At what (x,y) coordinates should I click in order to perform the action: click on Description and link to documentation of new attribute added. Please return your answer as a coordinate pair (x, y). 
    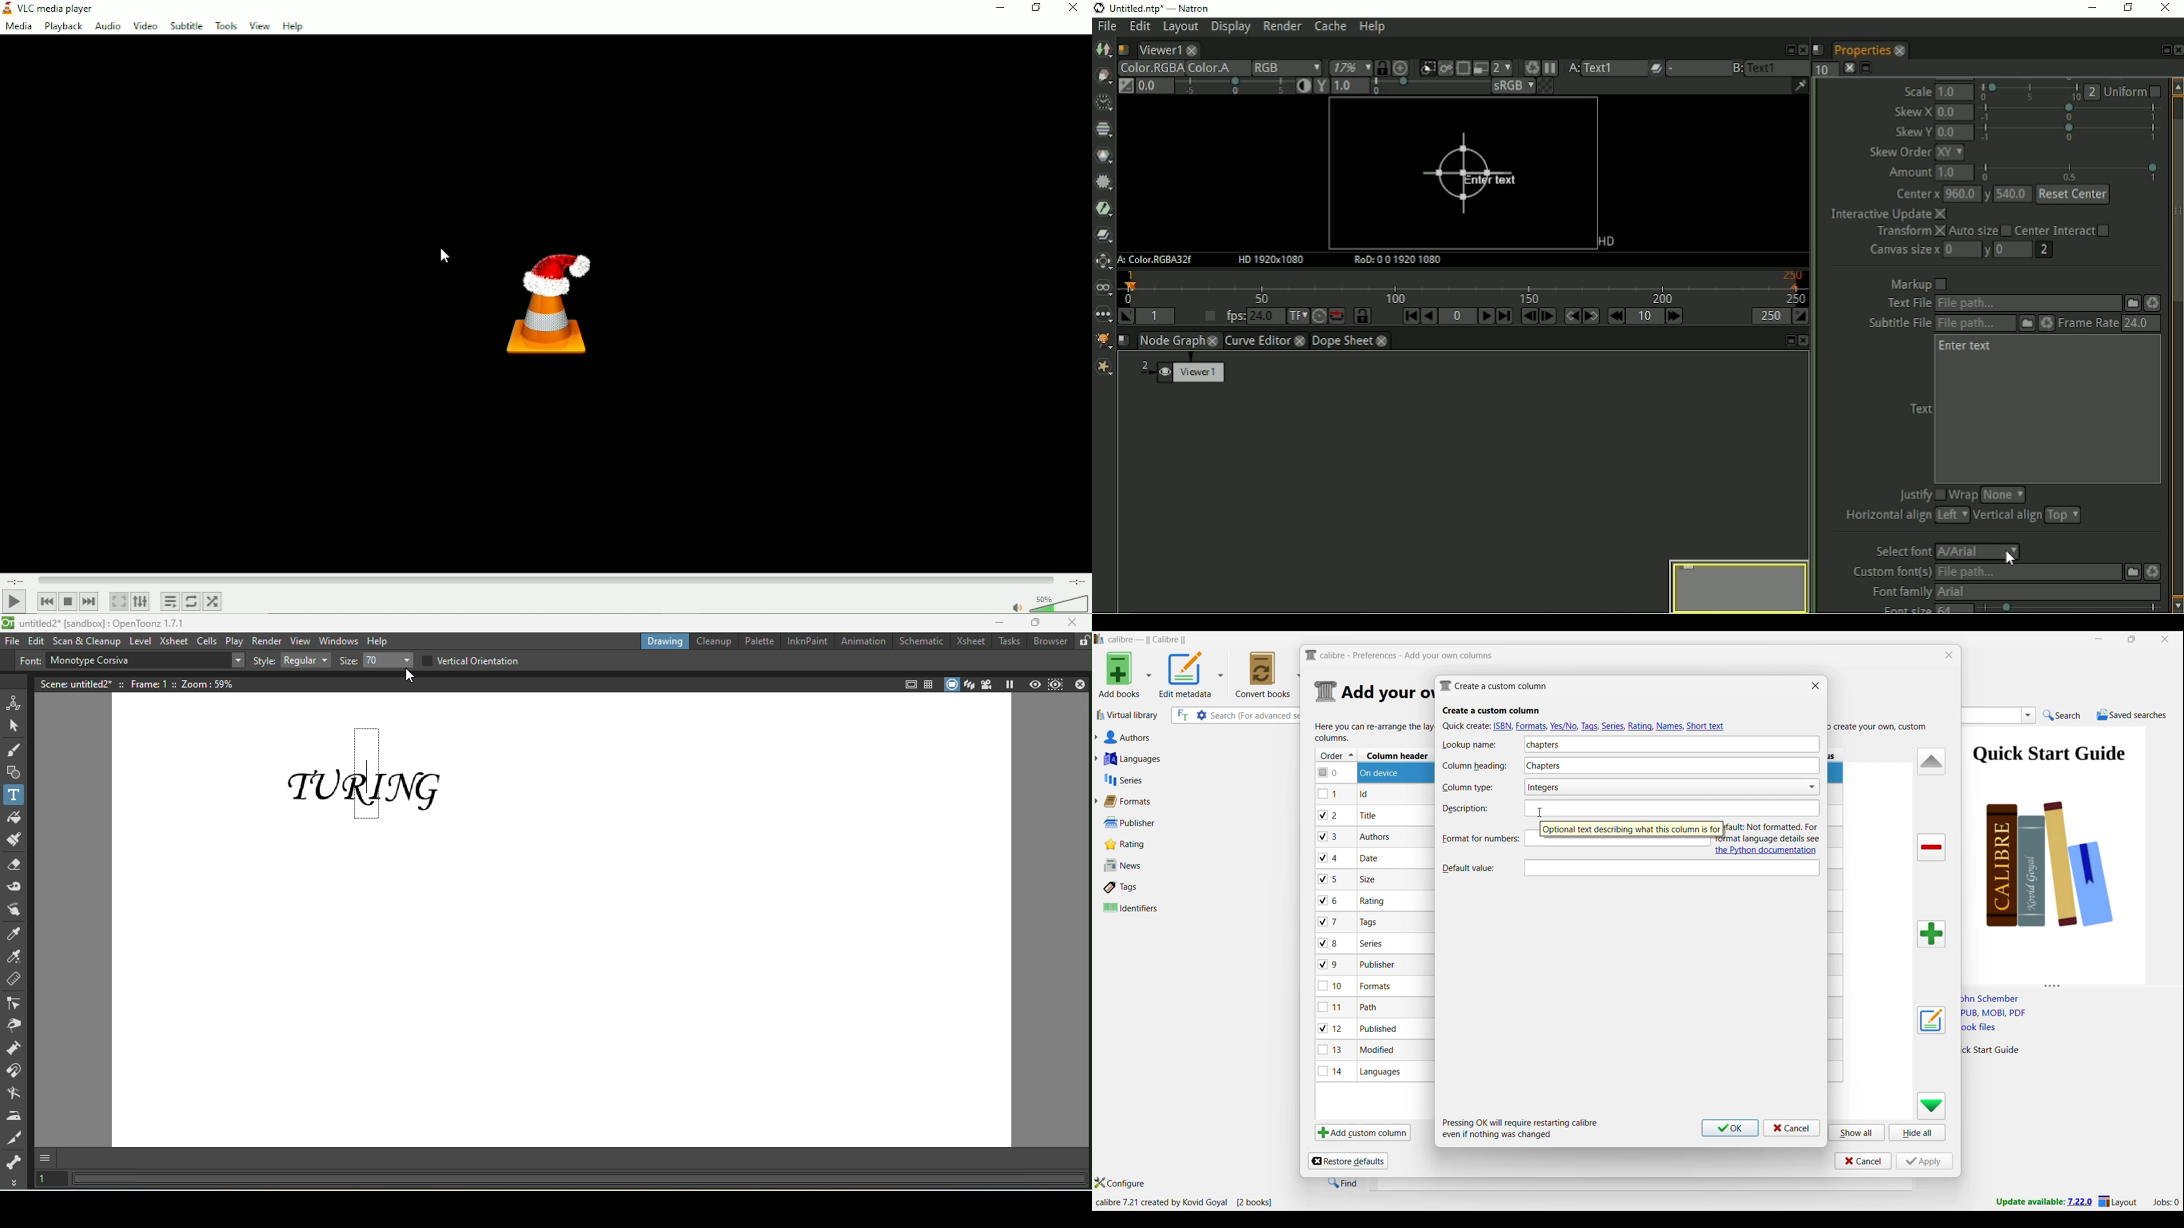
    Looking at the image, I should click on (1773, 838).